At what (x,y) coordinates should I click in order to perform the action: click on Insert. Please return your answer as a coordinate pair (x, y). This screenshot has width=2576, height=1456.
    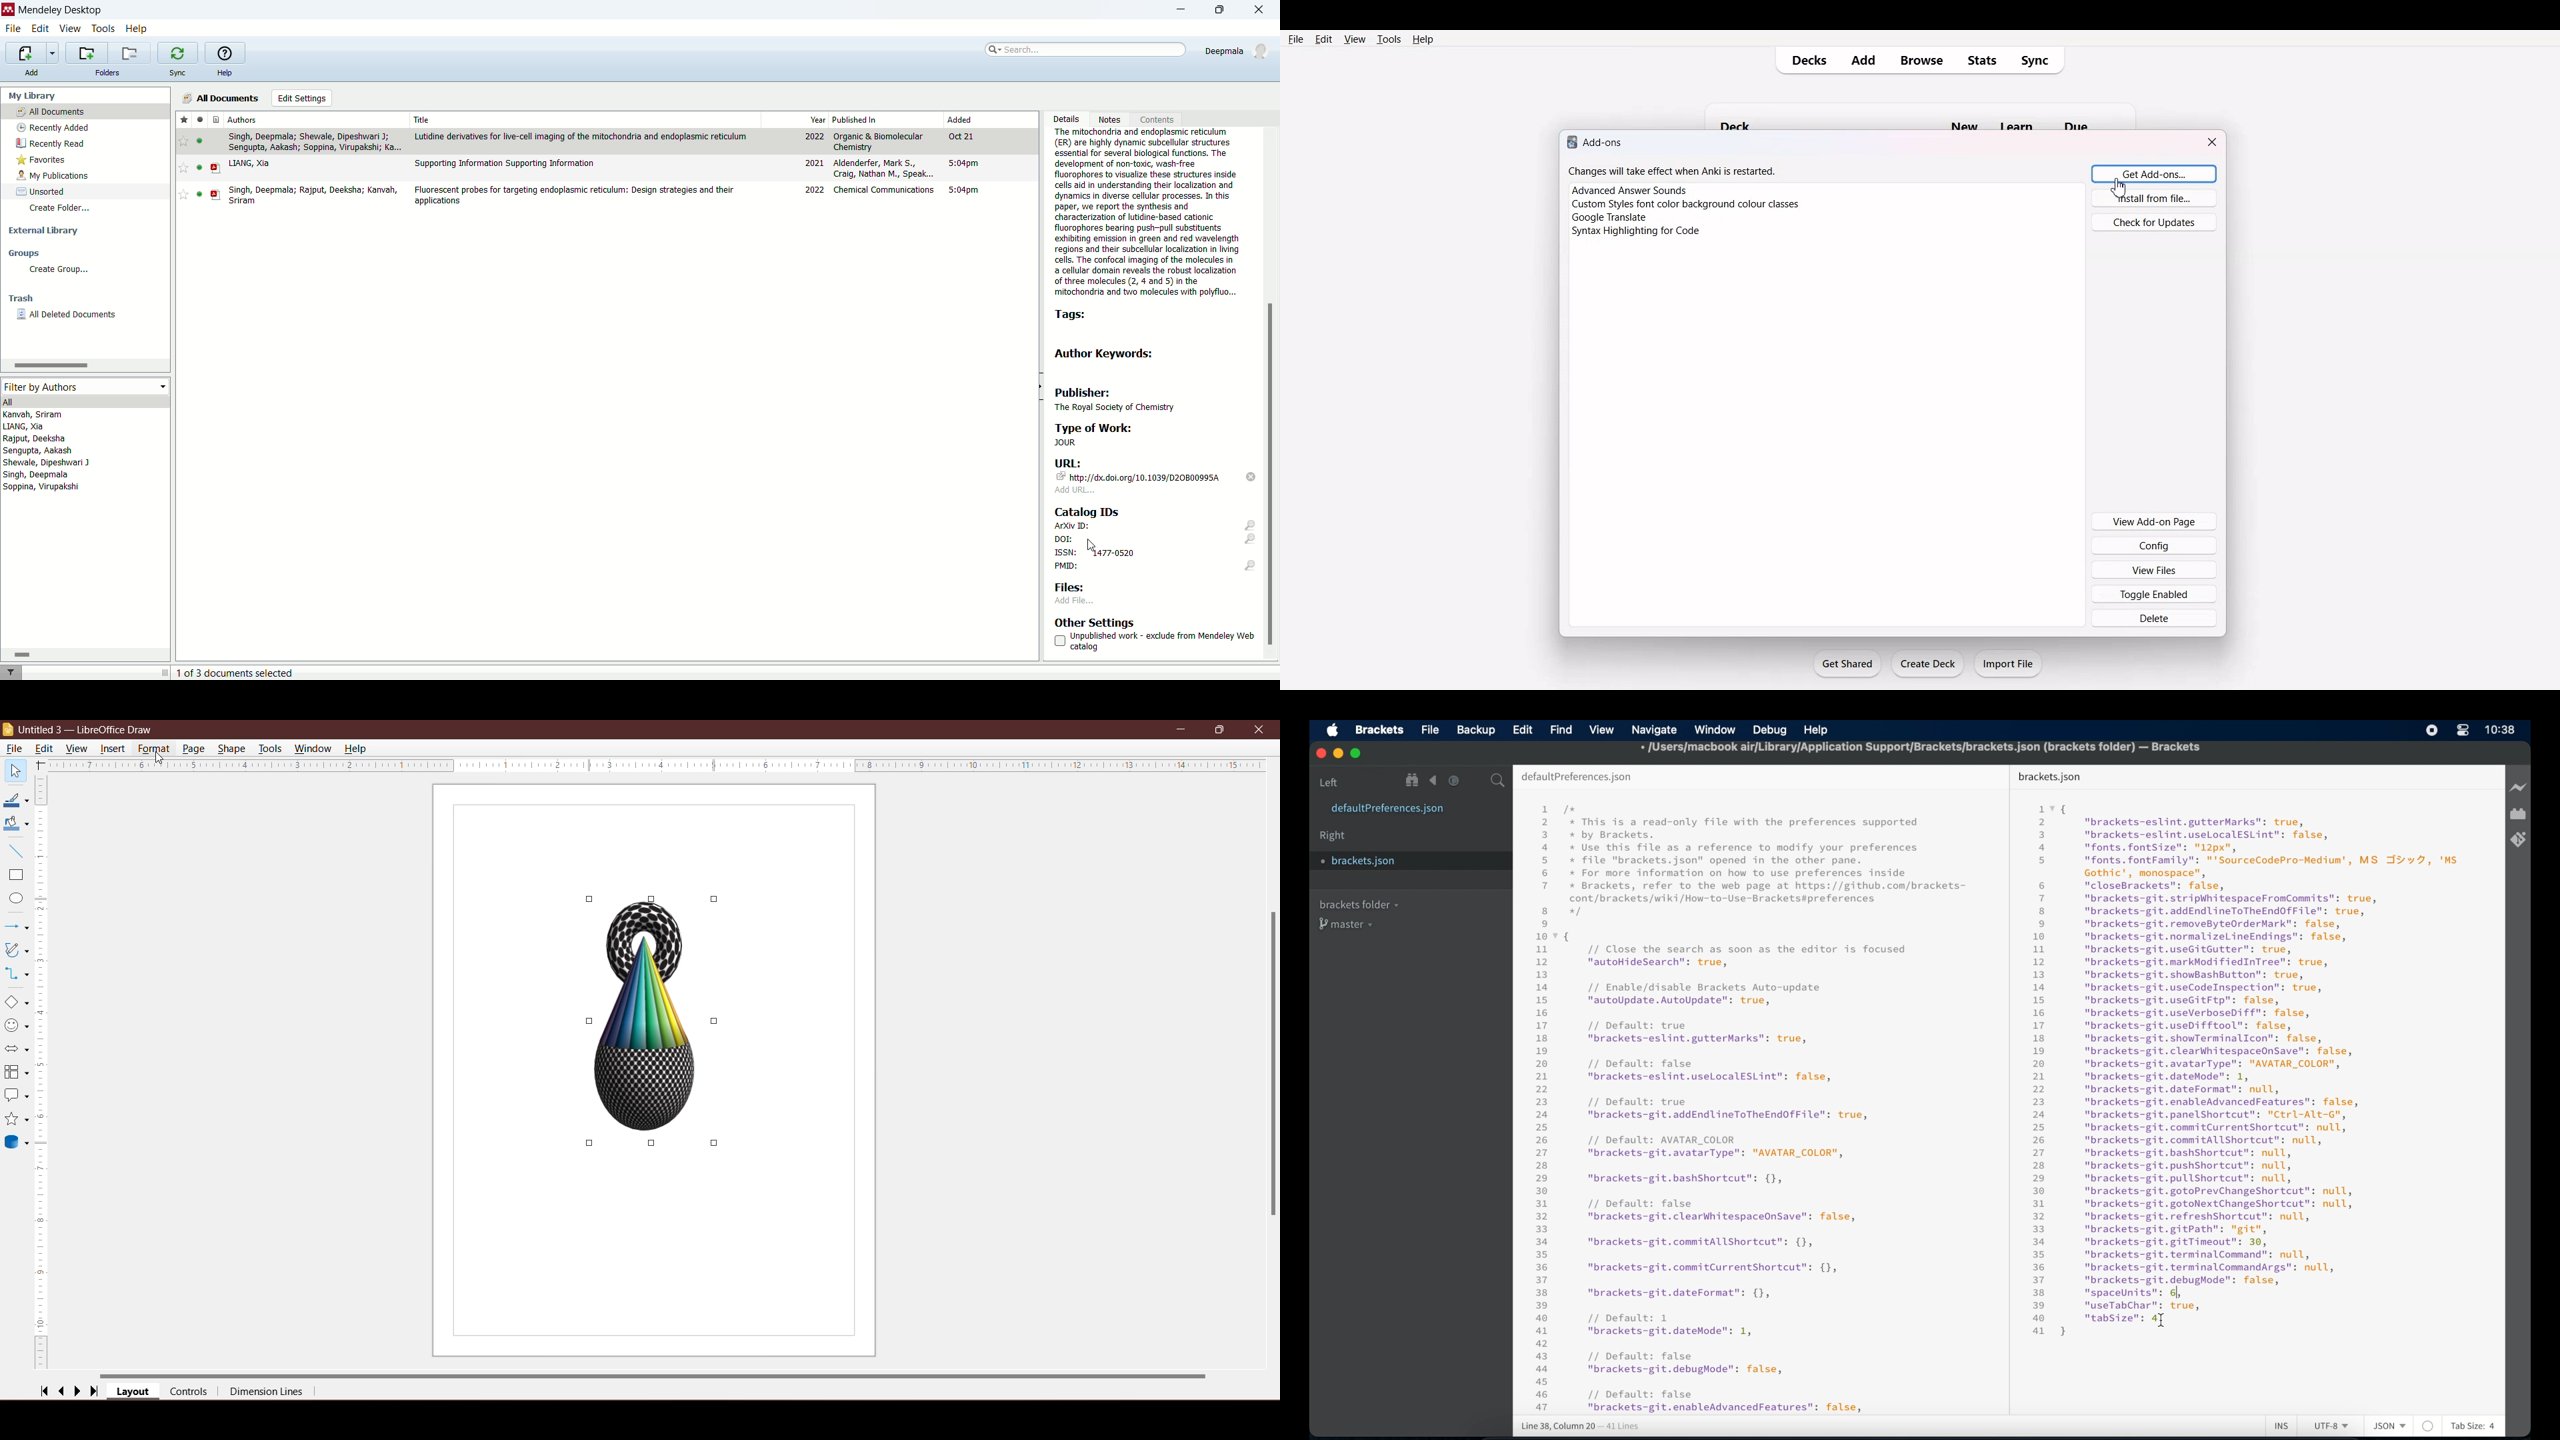
    Looking at the image, I should click on (113, 749).